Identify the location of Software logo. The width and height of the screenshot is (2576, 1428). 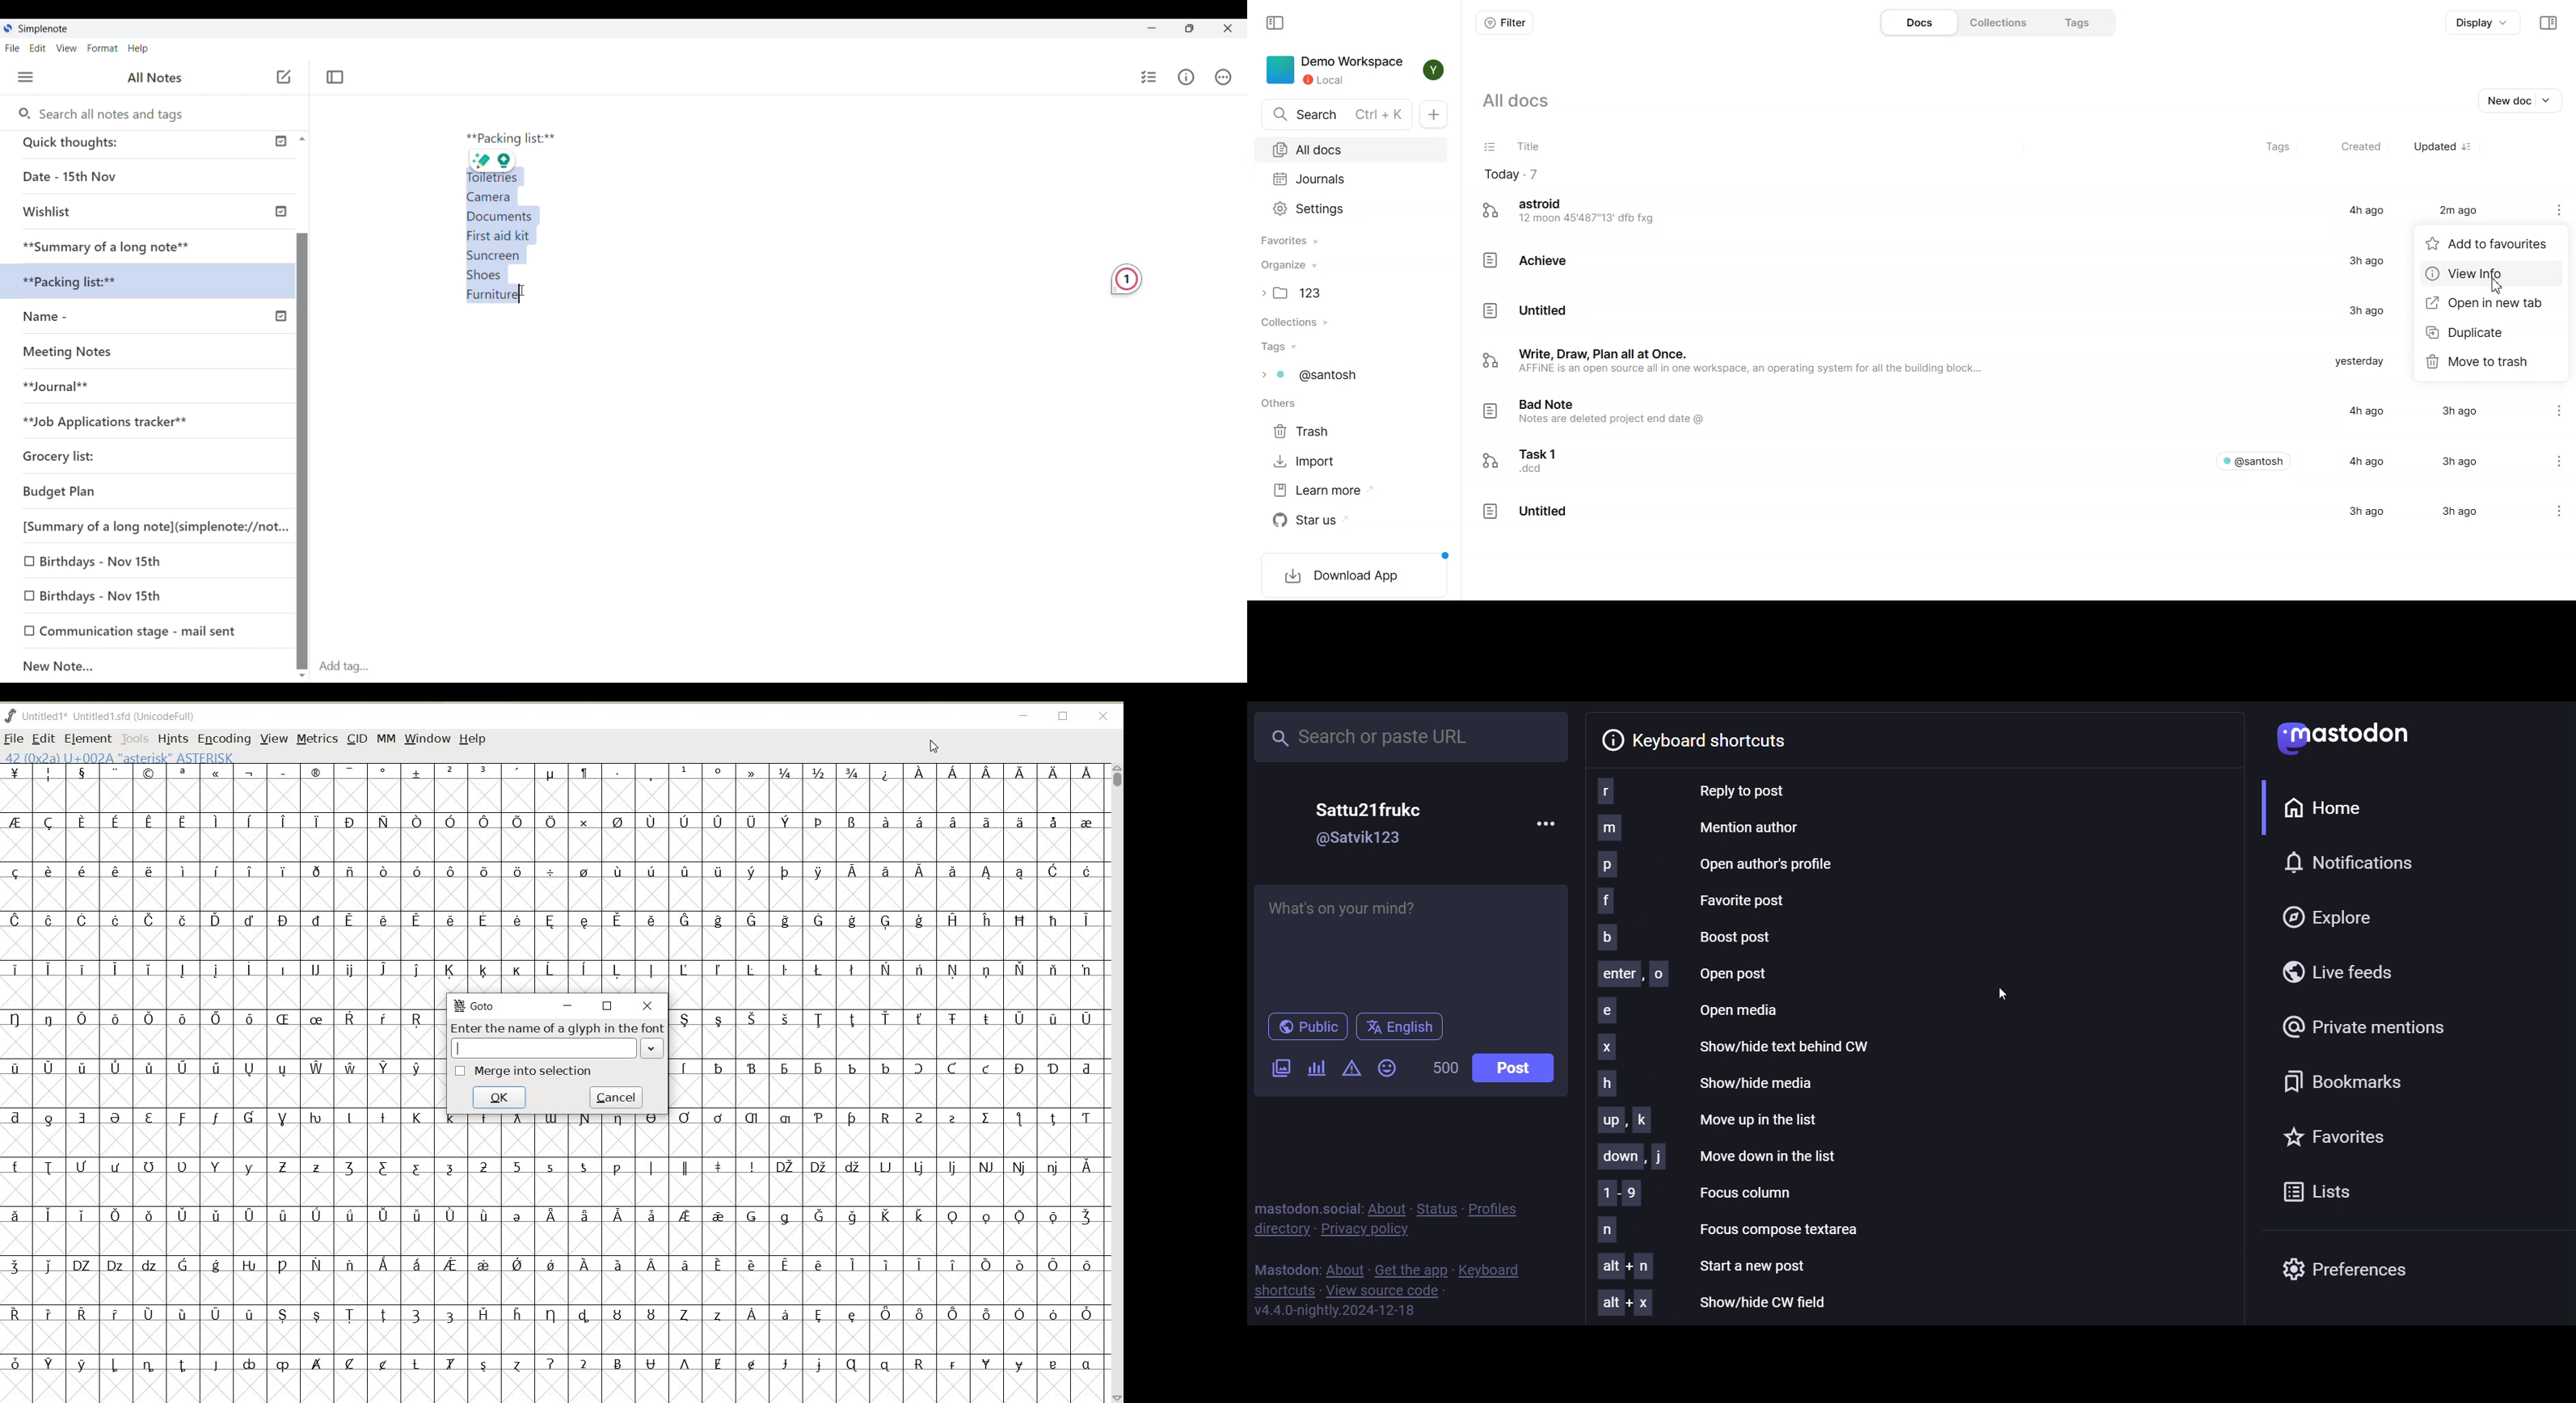
(7, 28).